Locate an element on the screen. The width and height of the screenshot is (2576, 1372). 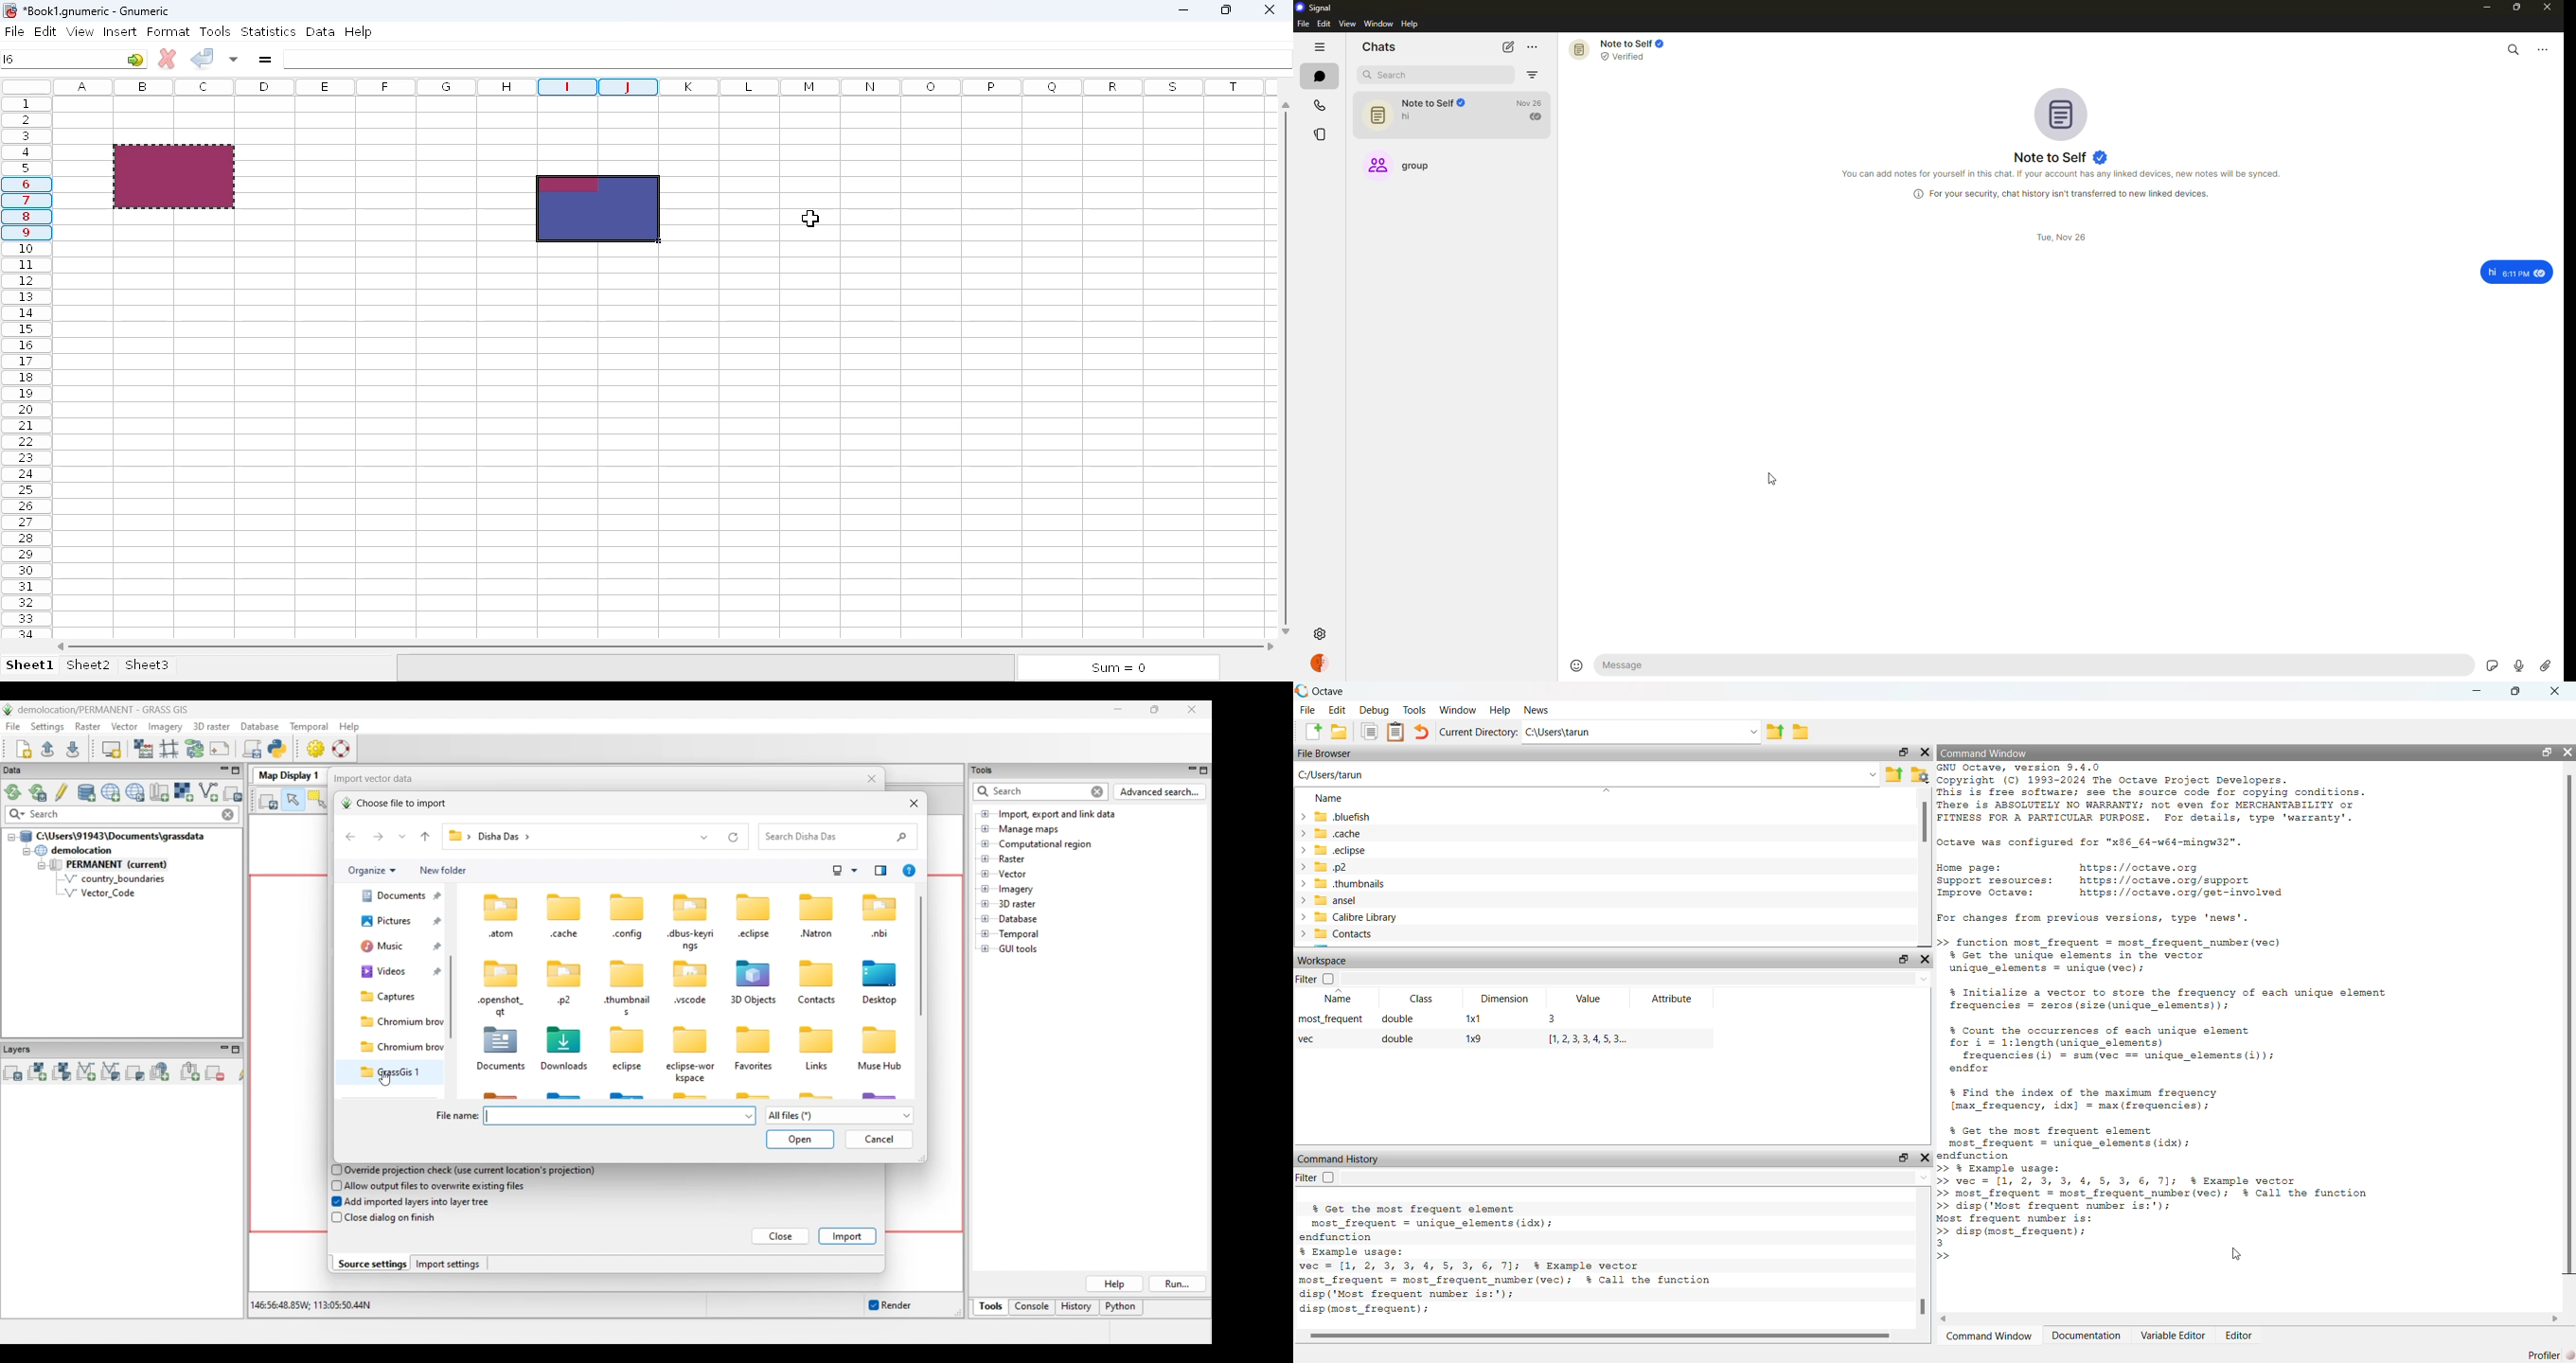
search is located at coordinates (2514, 49).